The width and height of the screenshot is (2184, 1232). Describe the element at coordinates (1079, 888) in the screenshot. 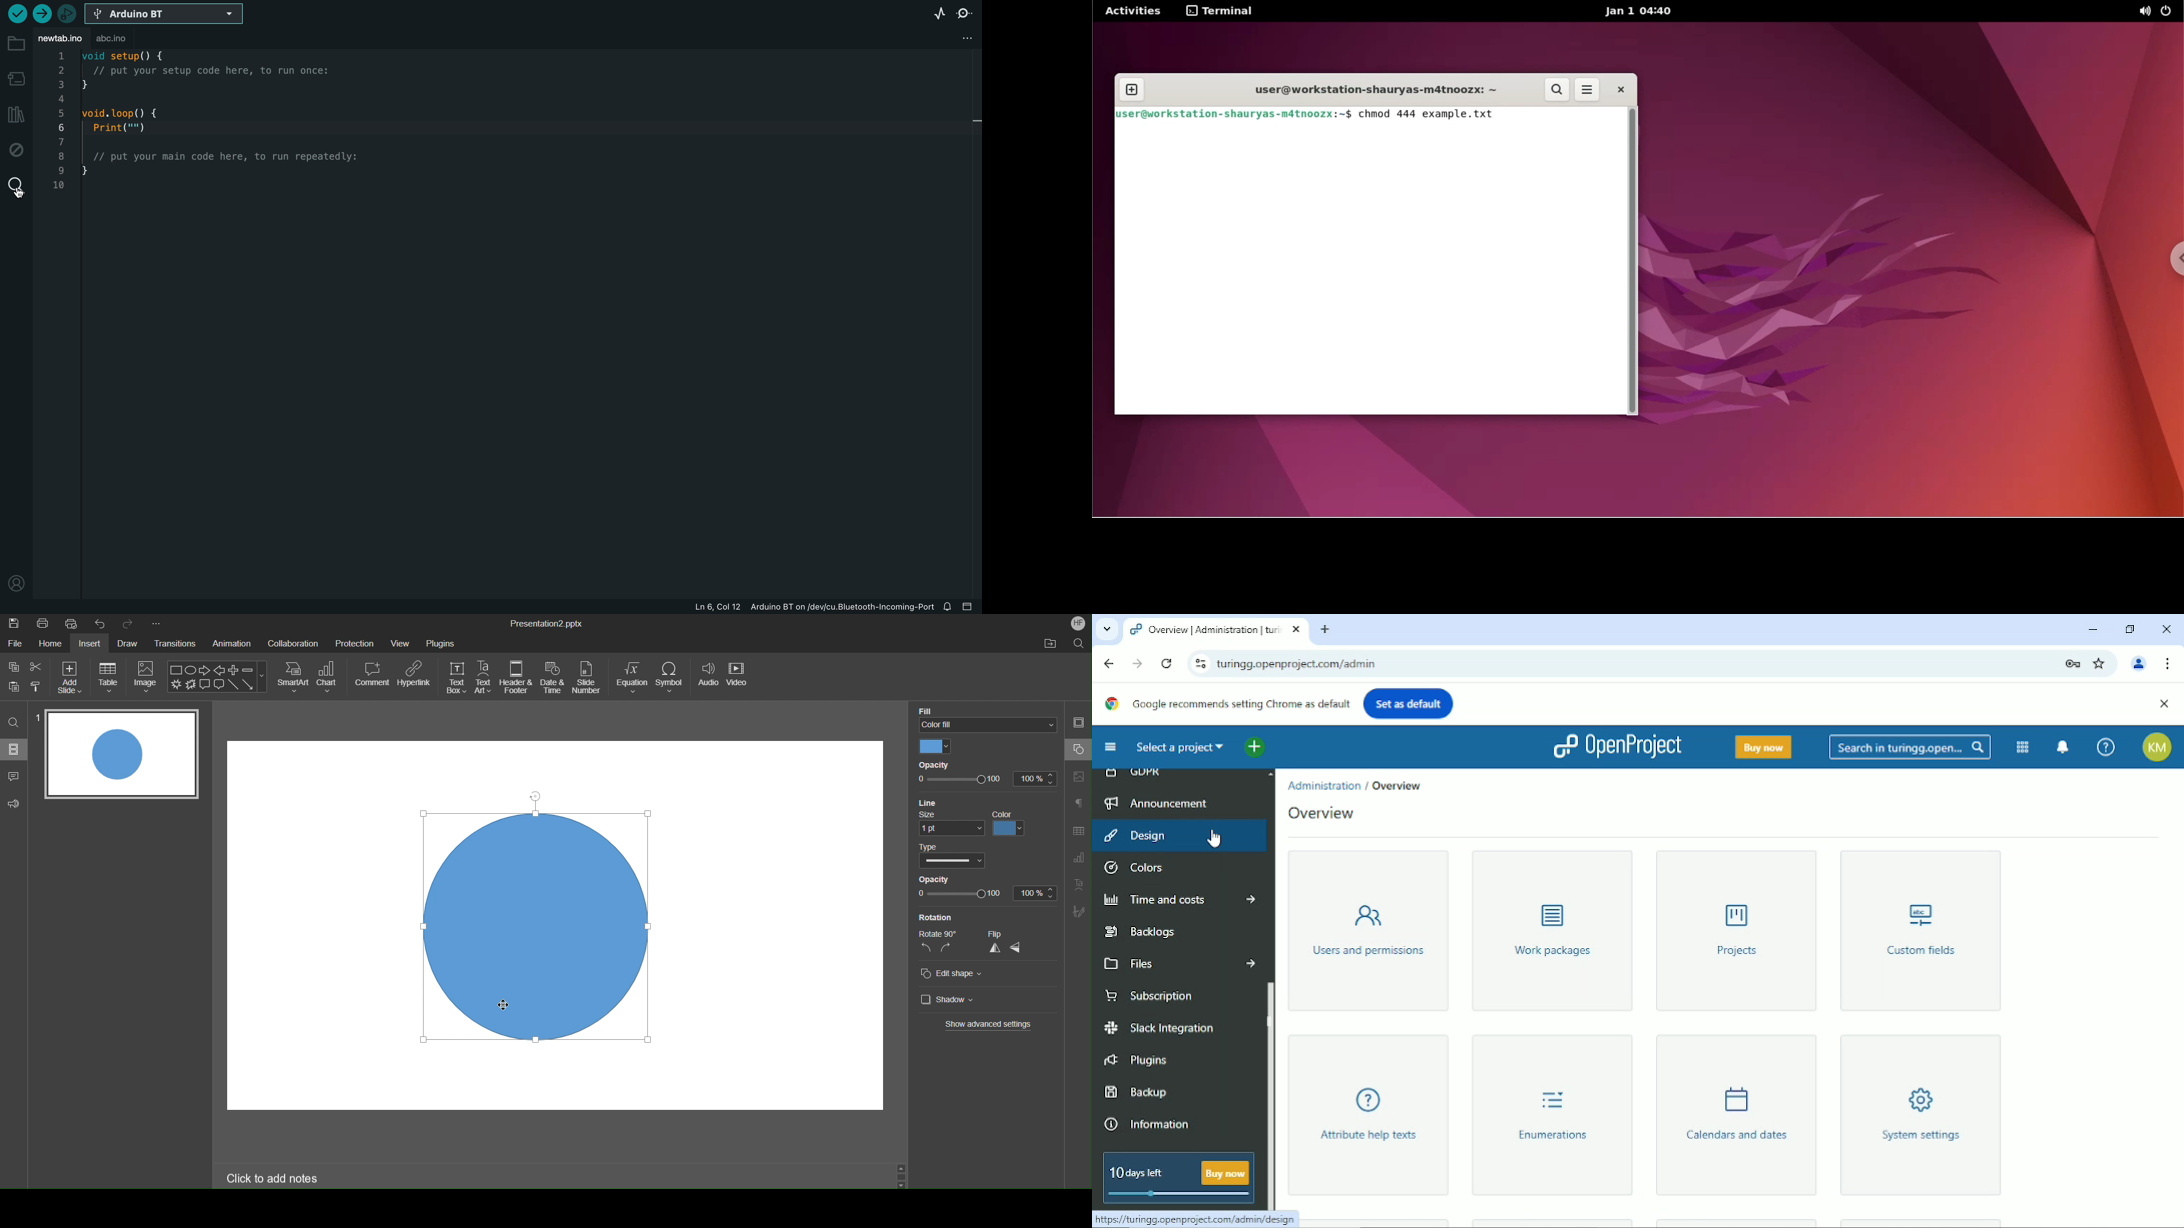

I see `Text Art` at that location.